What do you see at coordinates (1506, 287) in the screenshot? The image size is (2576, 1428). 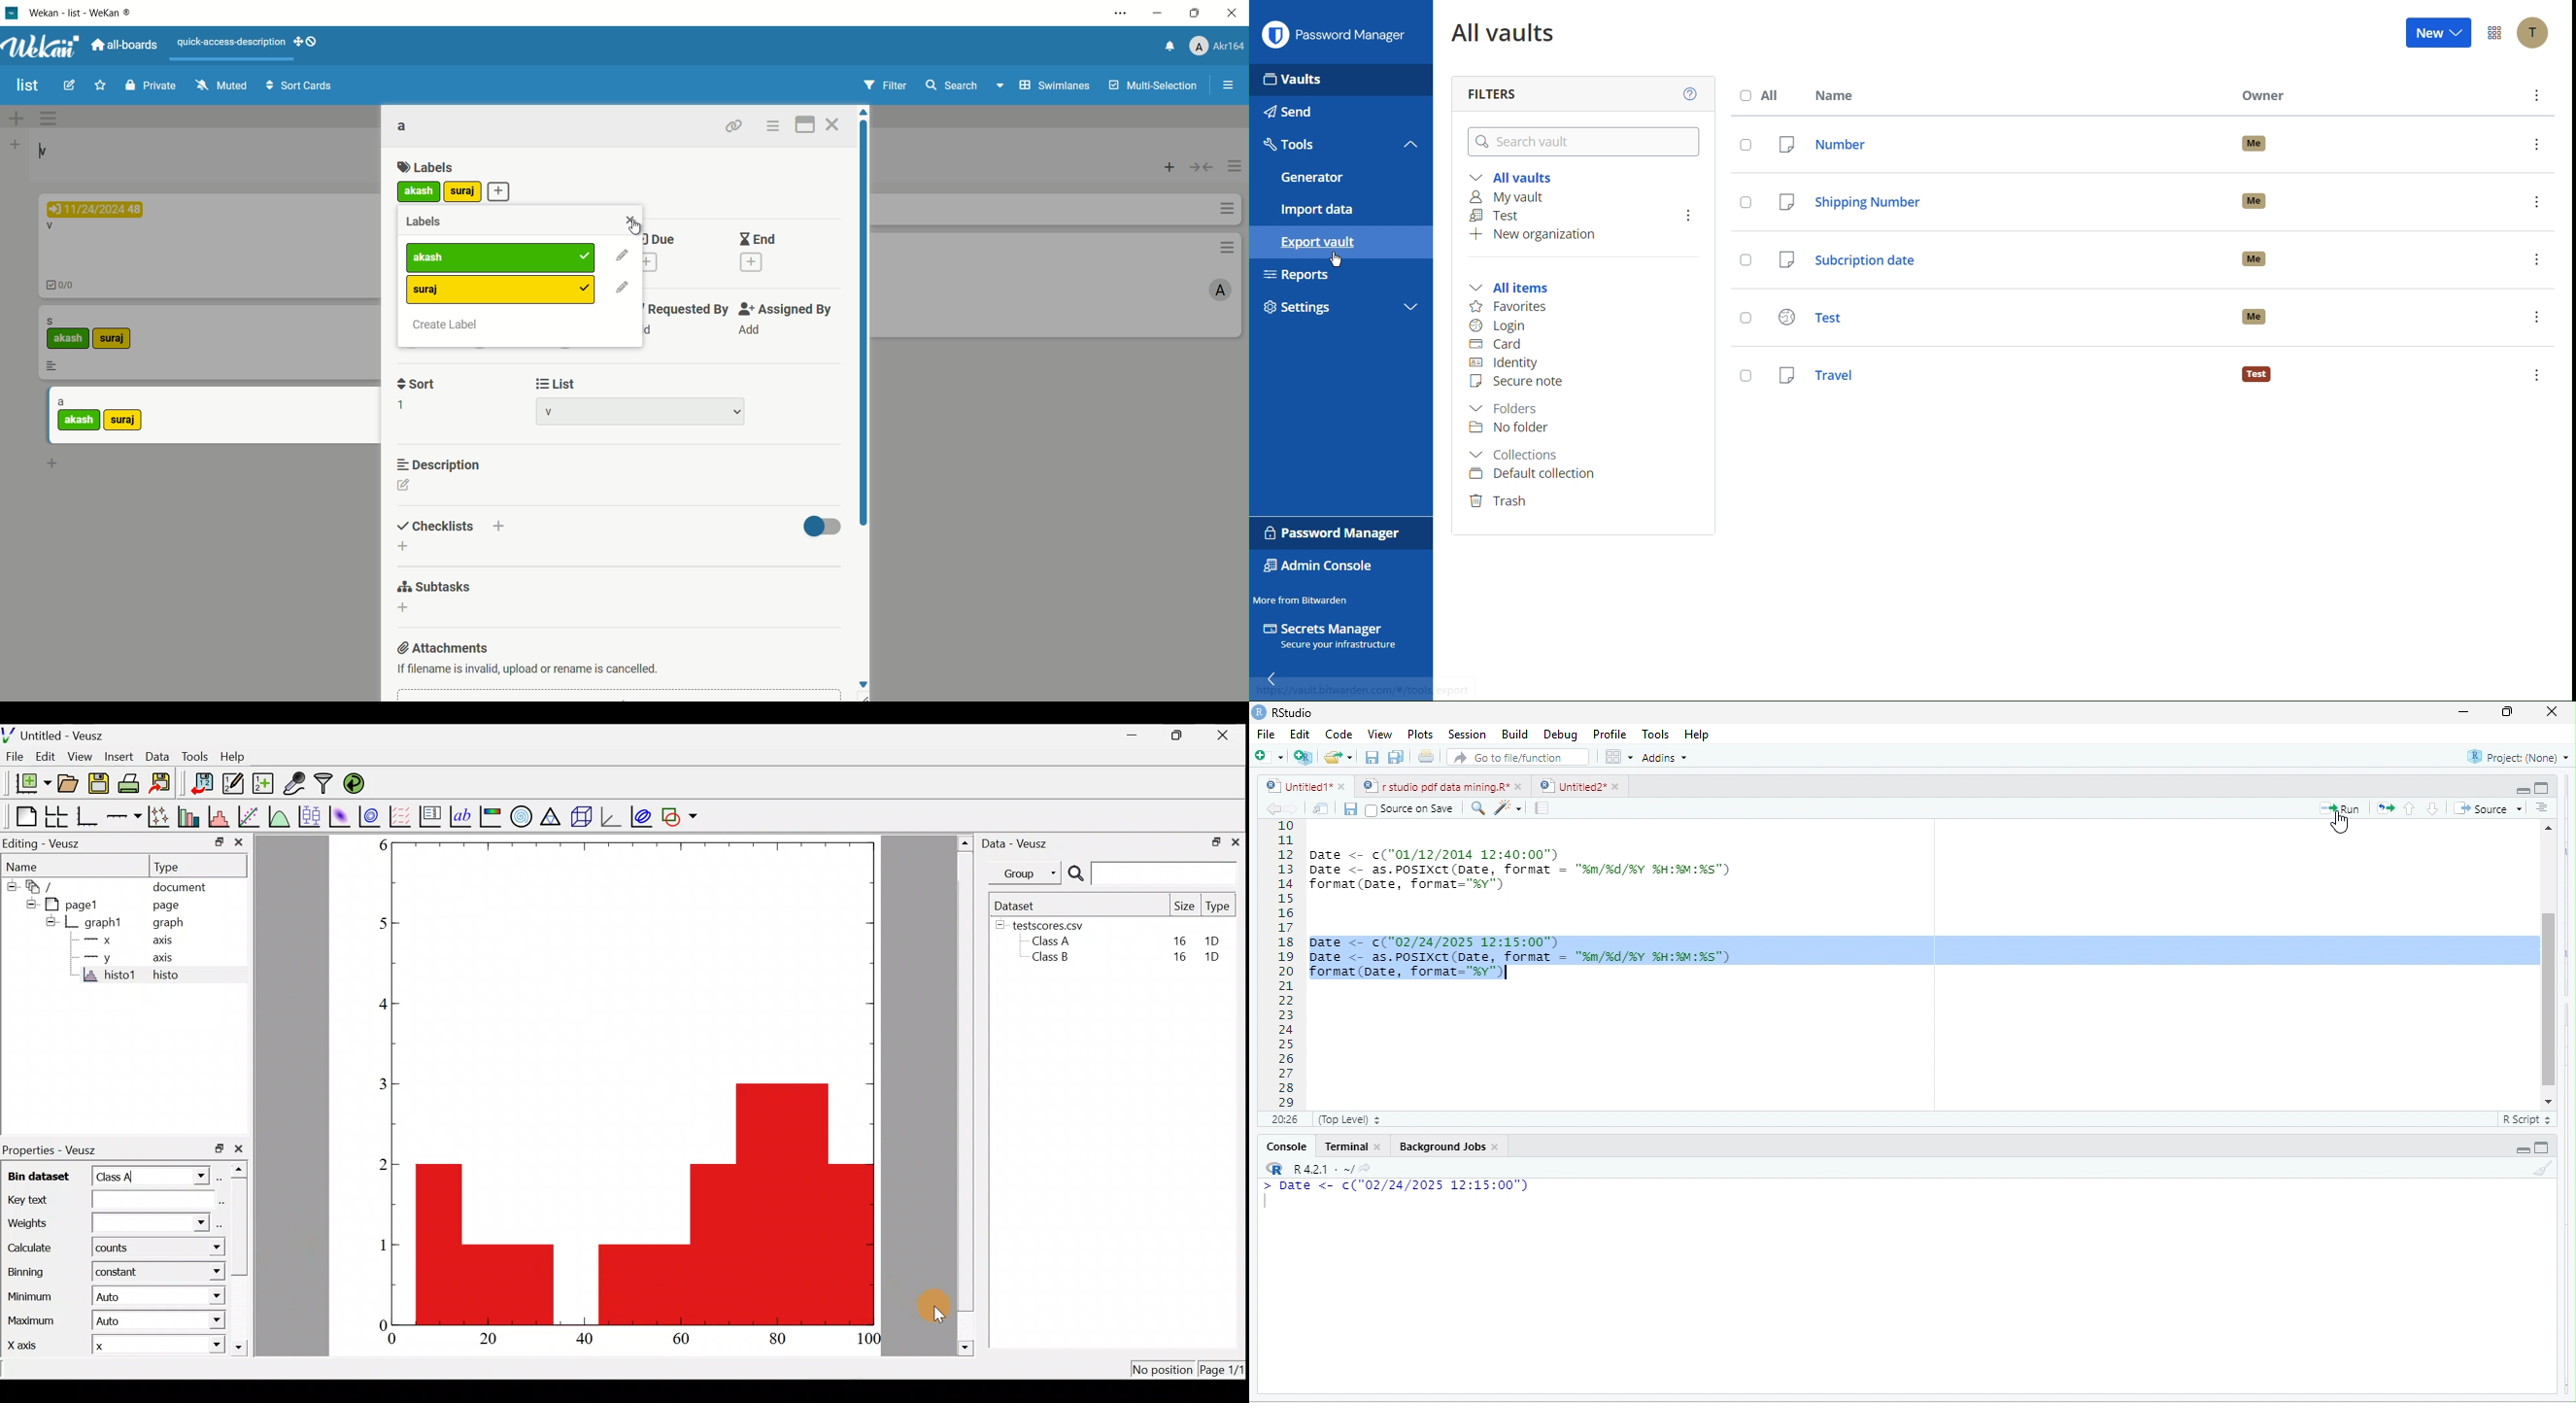 I see `All ITems` at bounding box center [1506, 287].